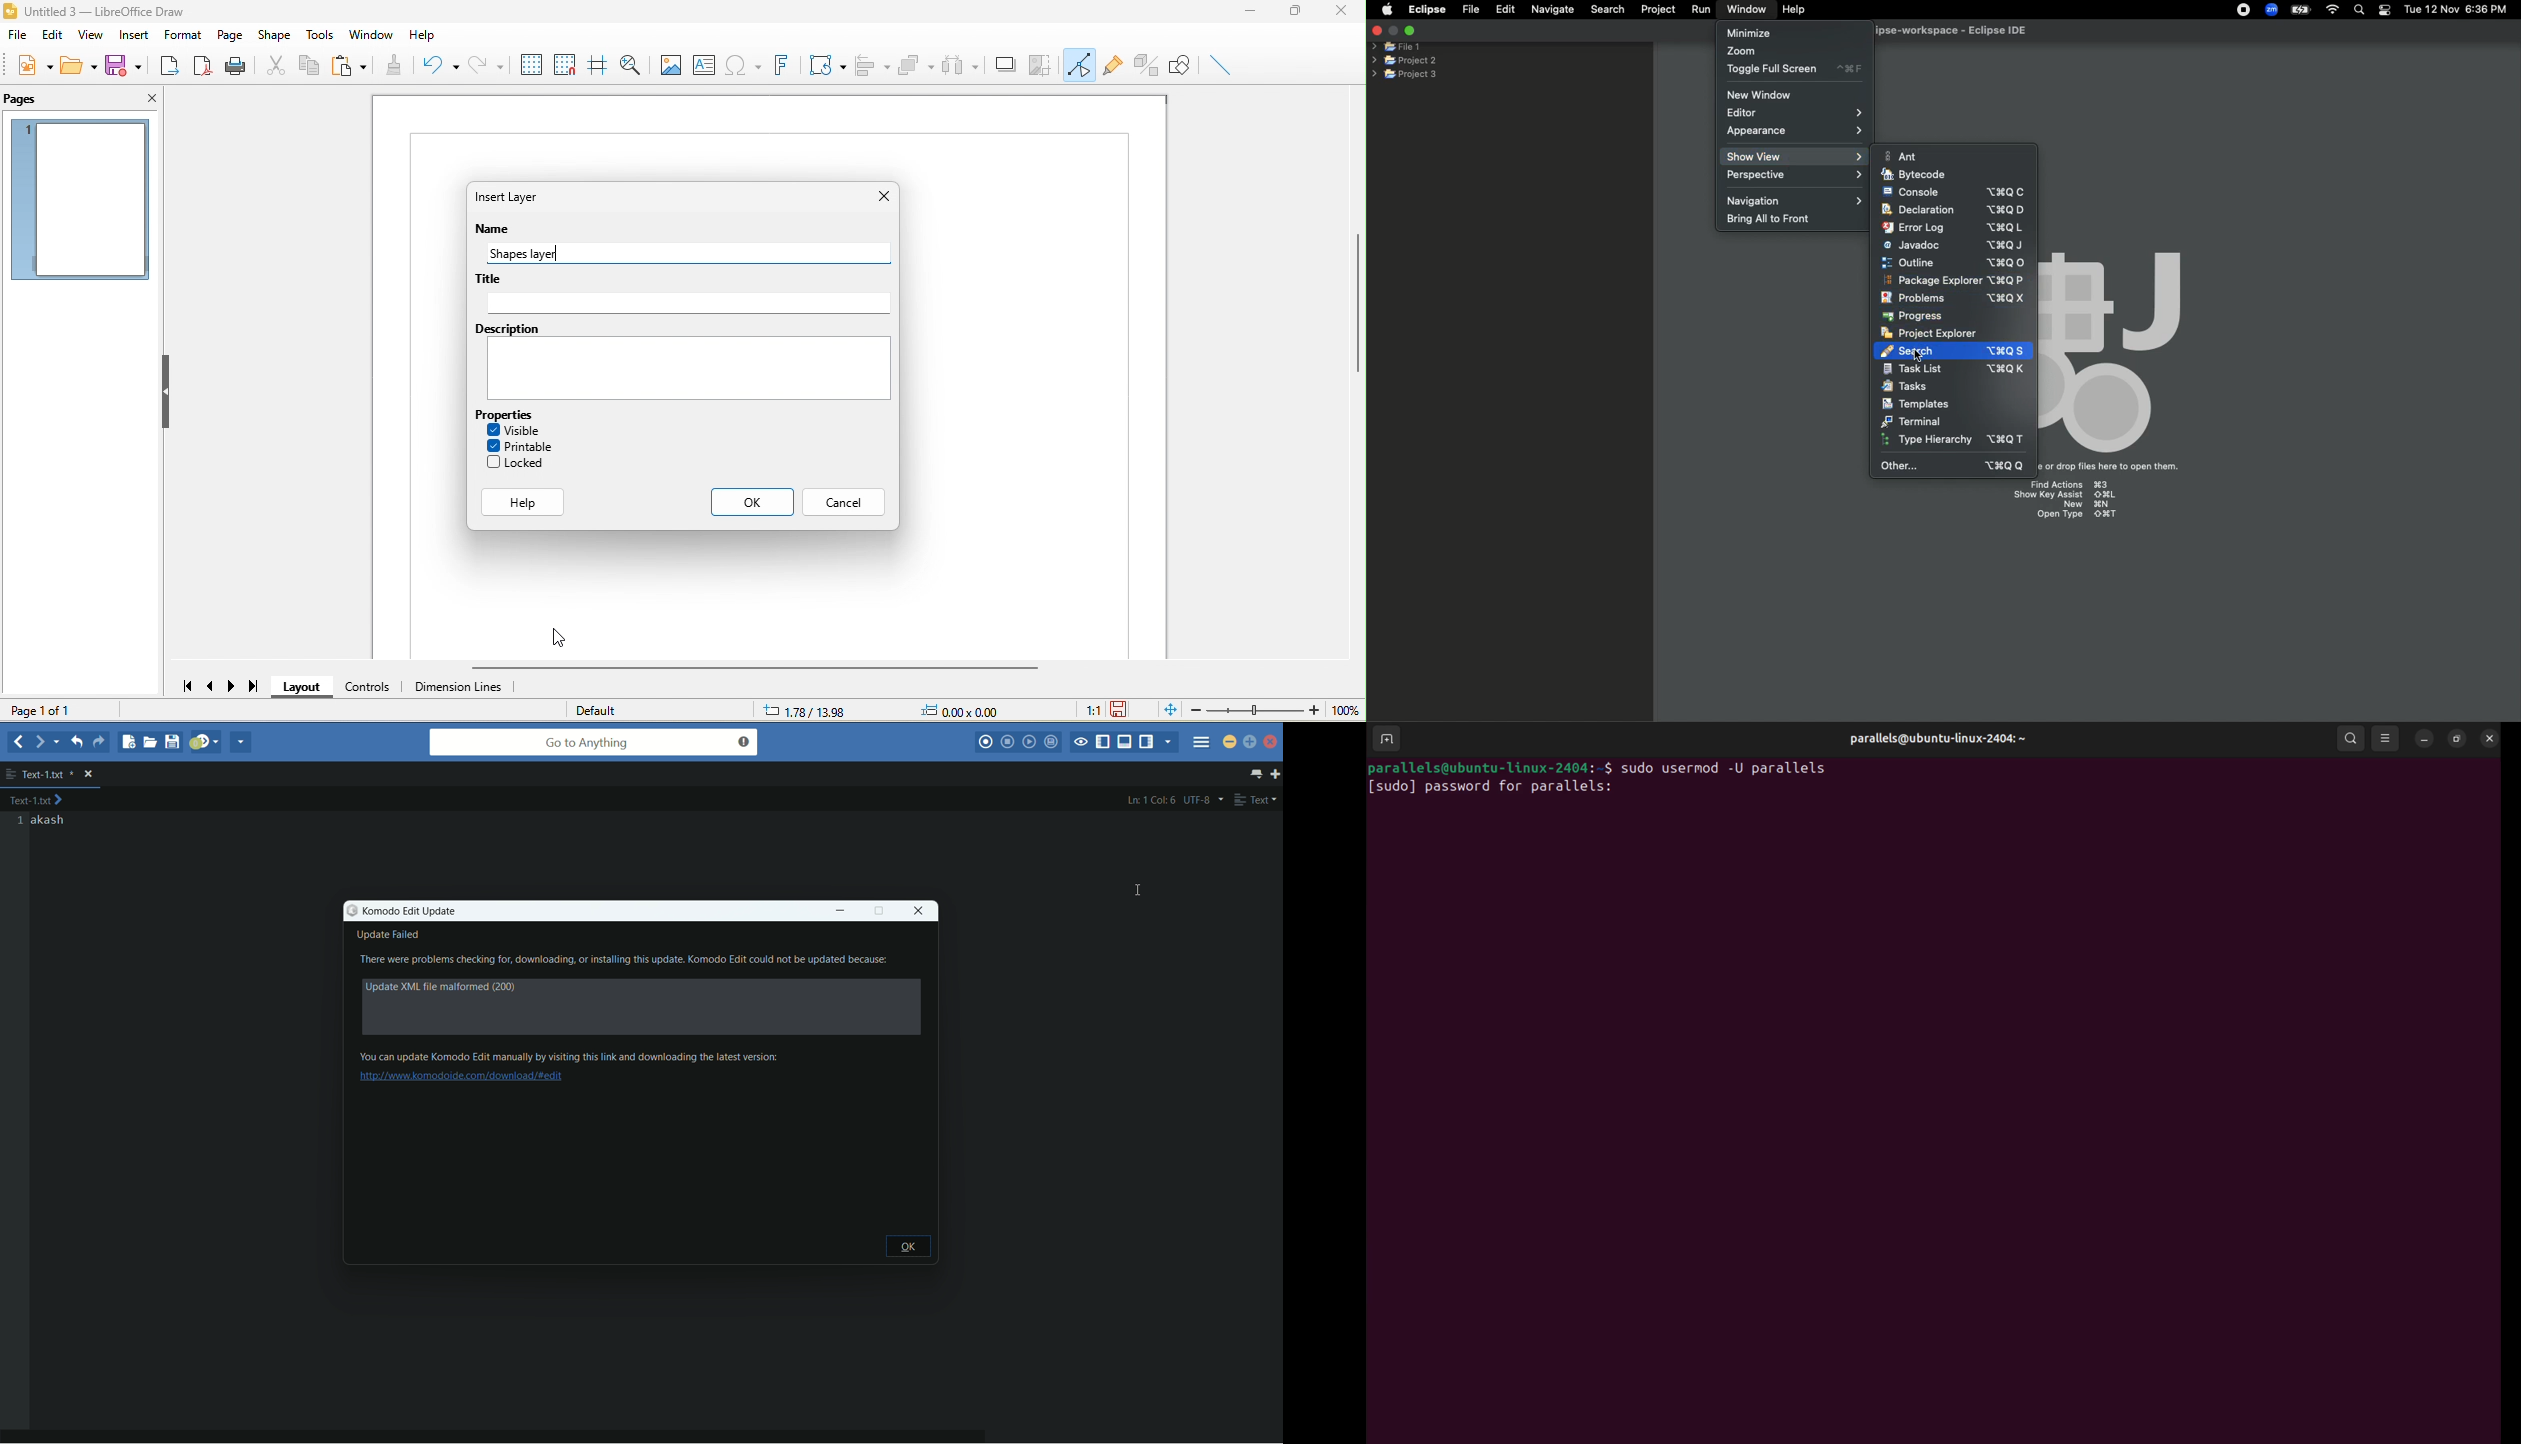 This screenshot has width=2548, height=1456. Describe the element at coordinates (975, 710) in the screenshot. I see `0.00x0.00` at that location.